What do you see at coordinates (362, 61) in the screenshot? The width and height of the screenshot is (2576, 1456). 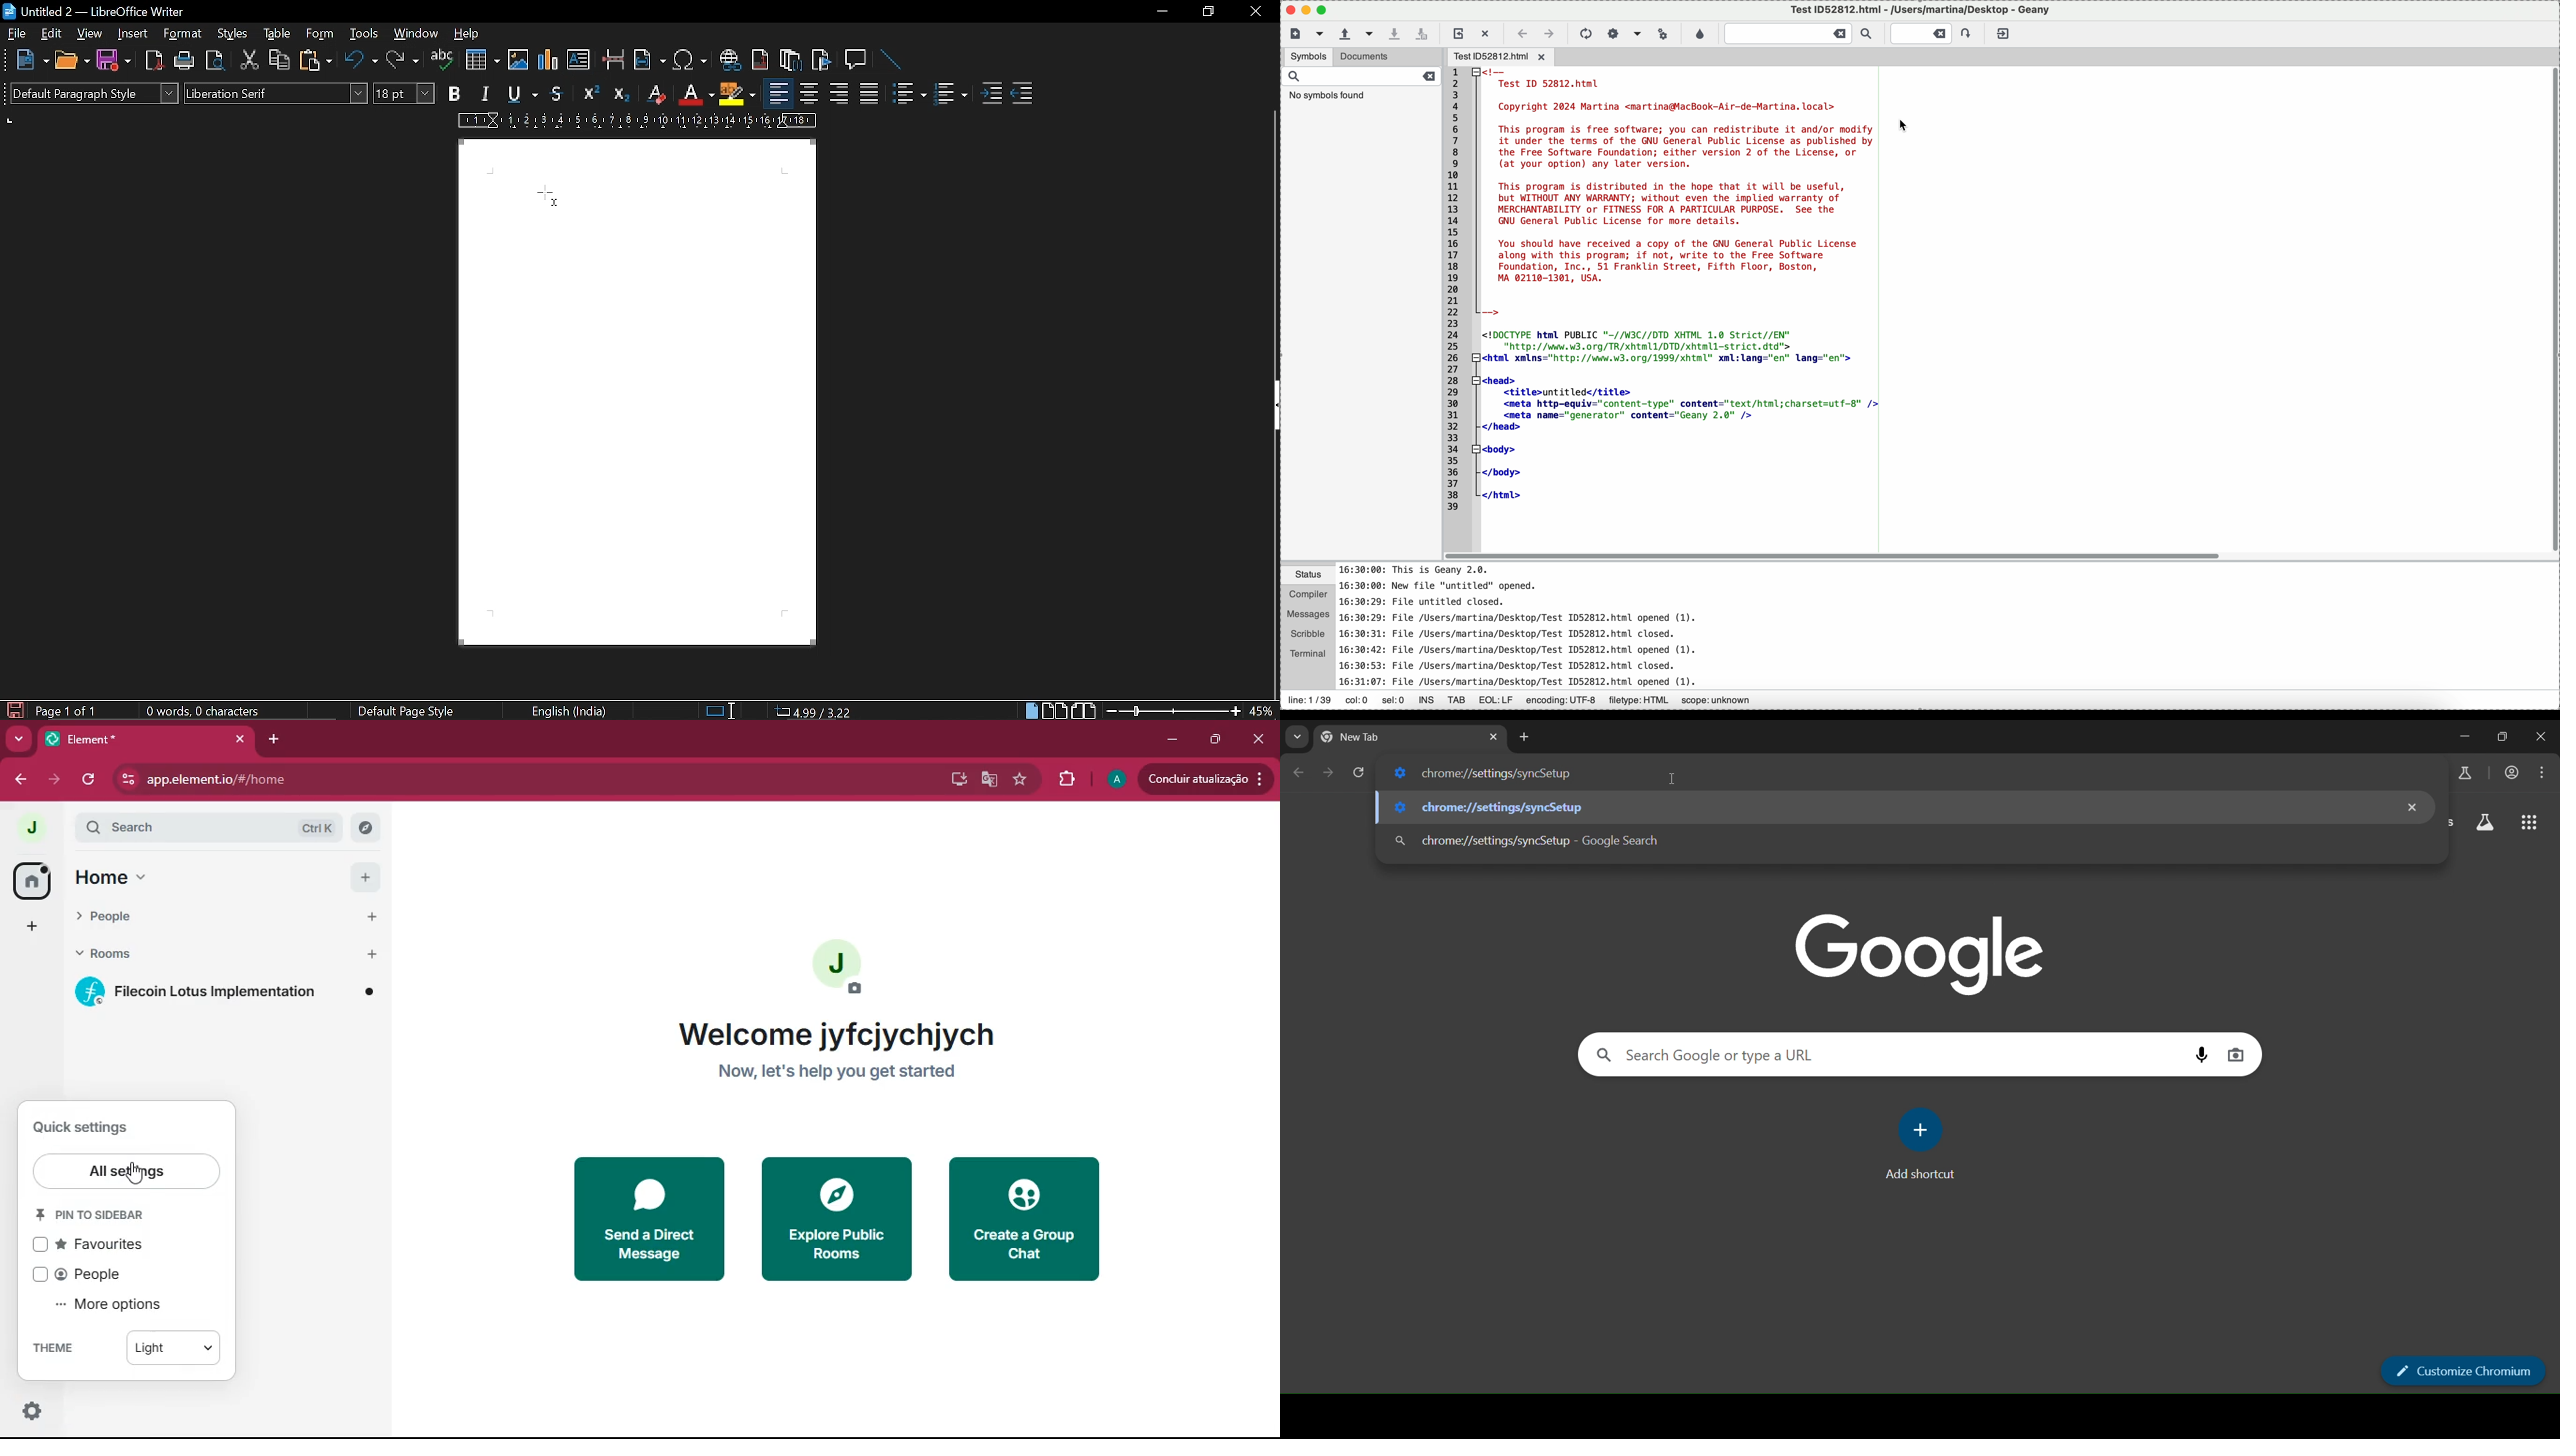 I see `undo` at bounding box center [362, 61].